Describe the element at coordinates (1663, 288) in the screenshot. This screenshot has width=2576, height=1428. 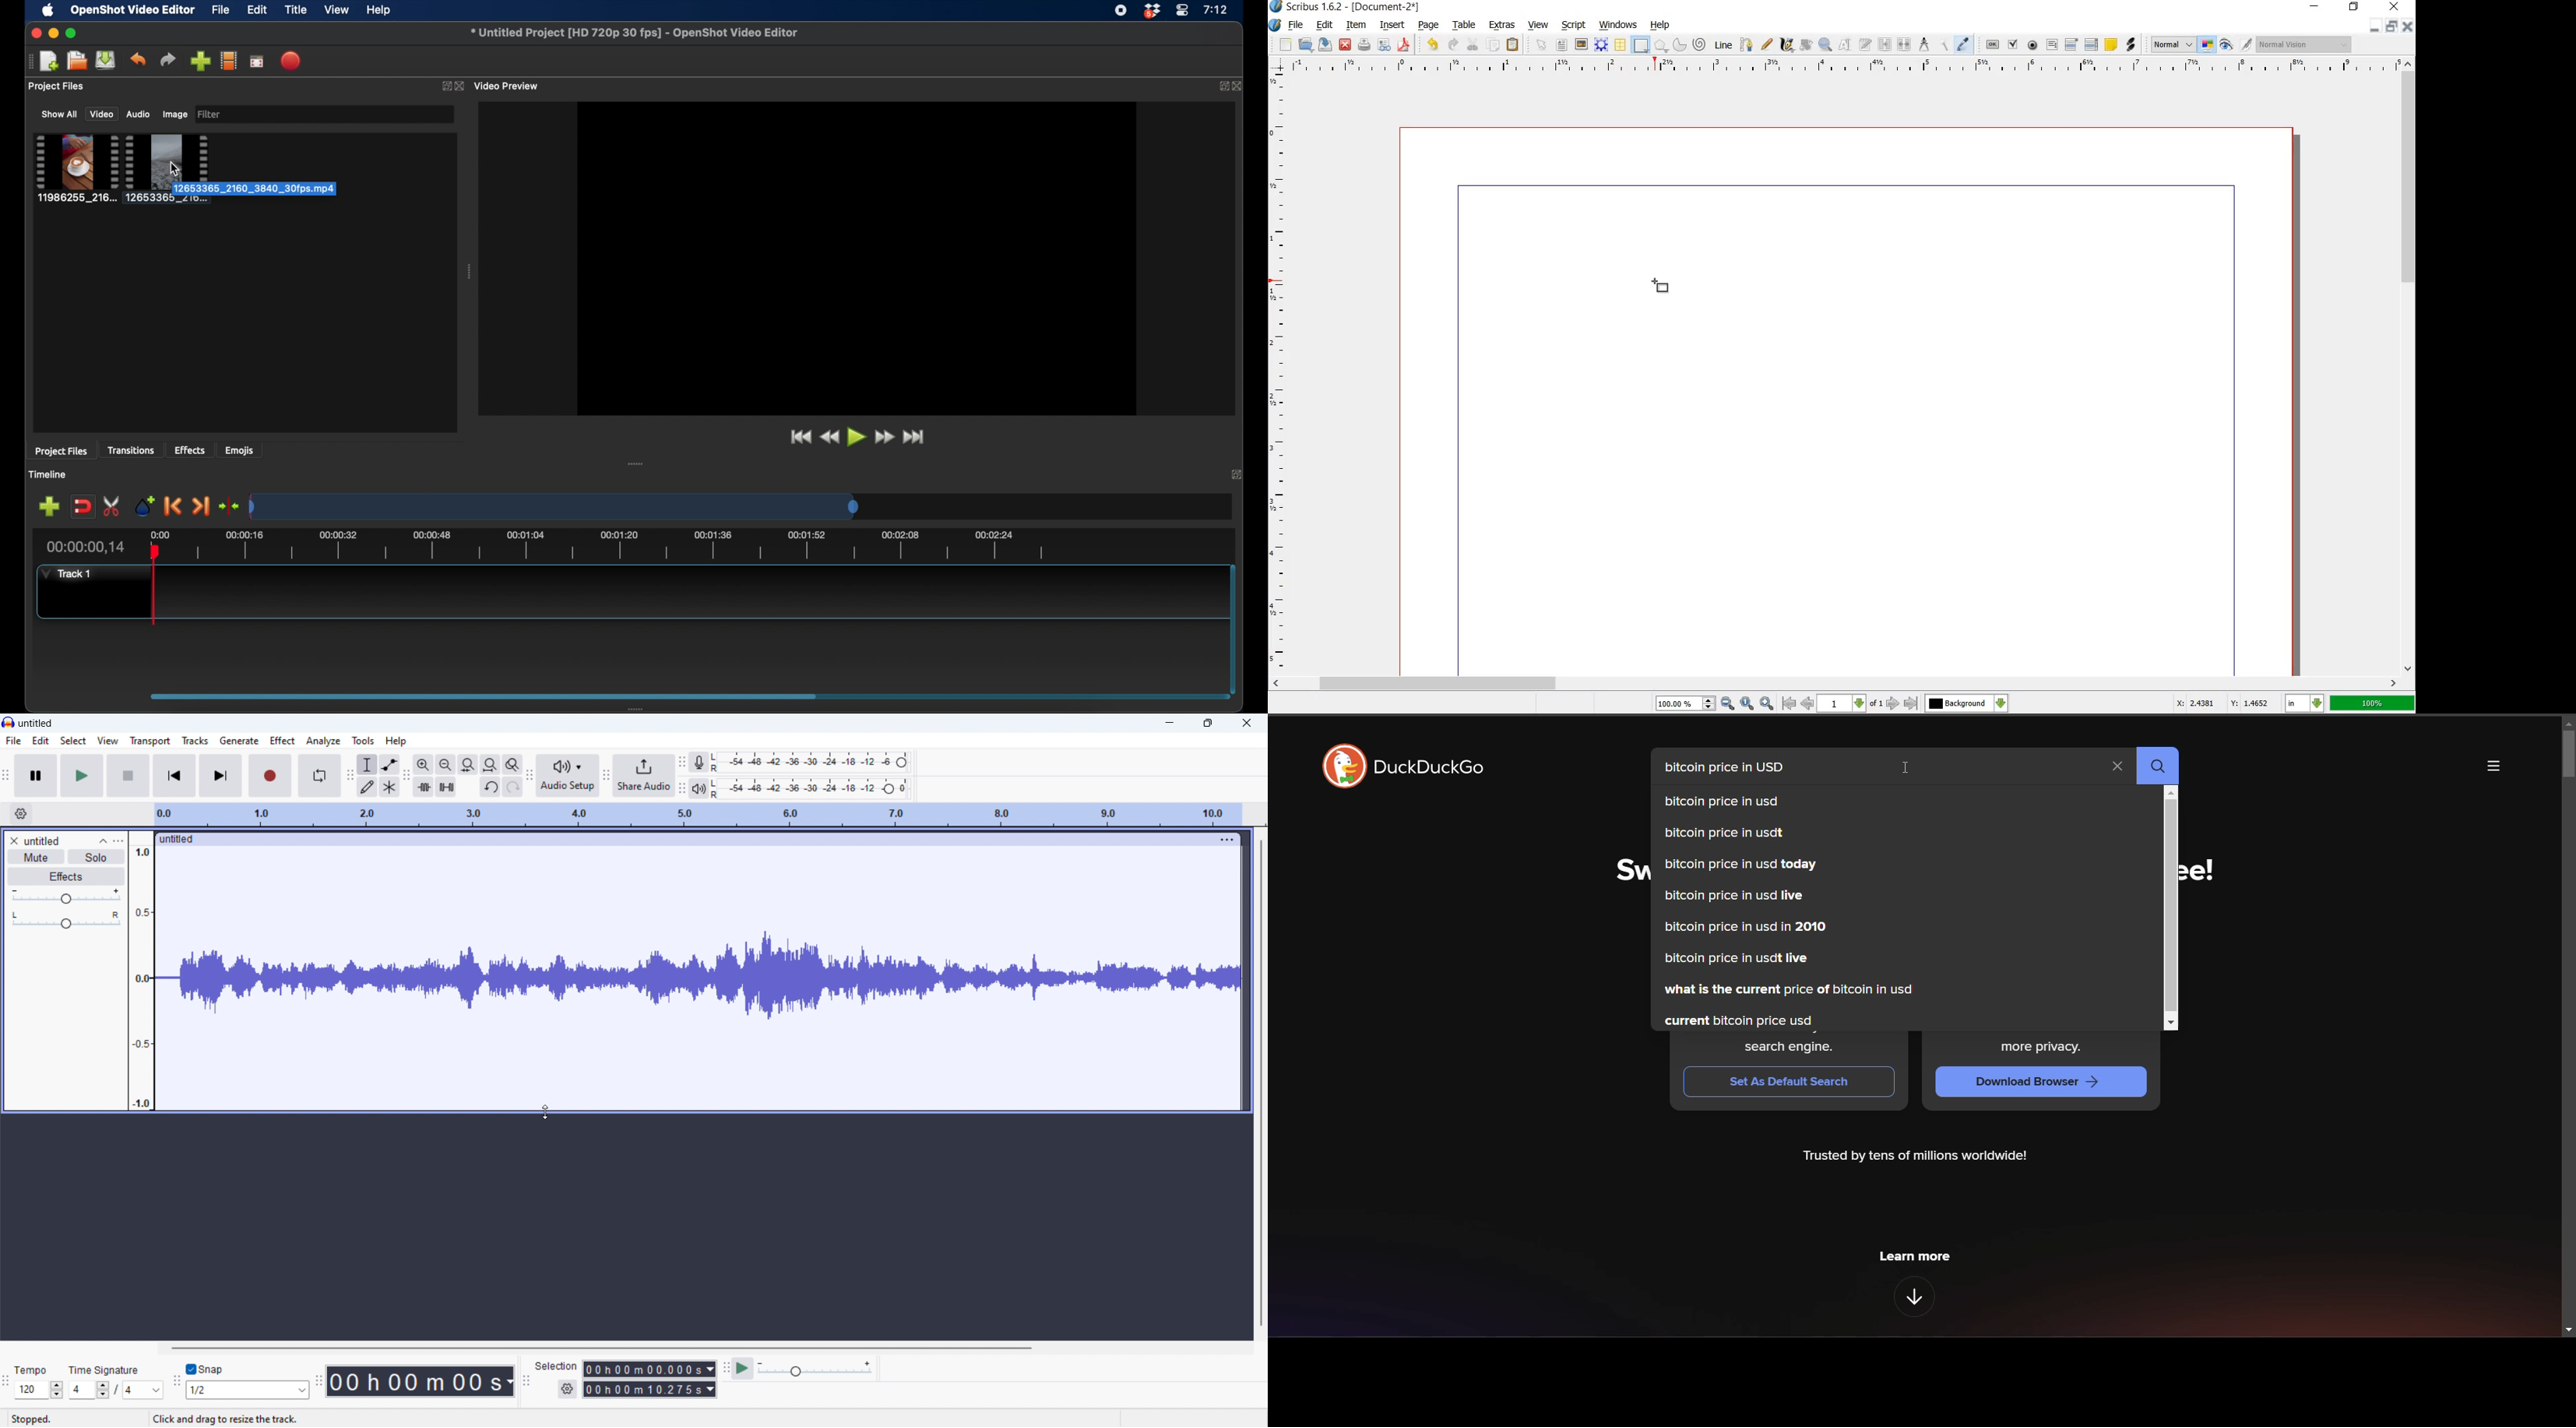
I see `shape tool` at that location.